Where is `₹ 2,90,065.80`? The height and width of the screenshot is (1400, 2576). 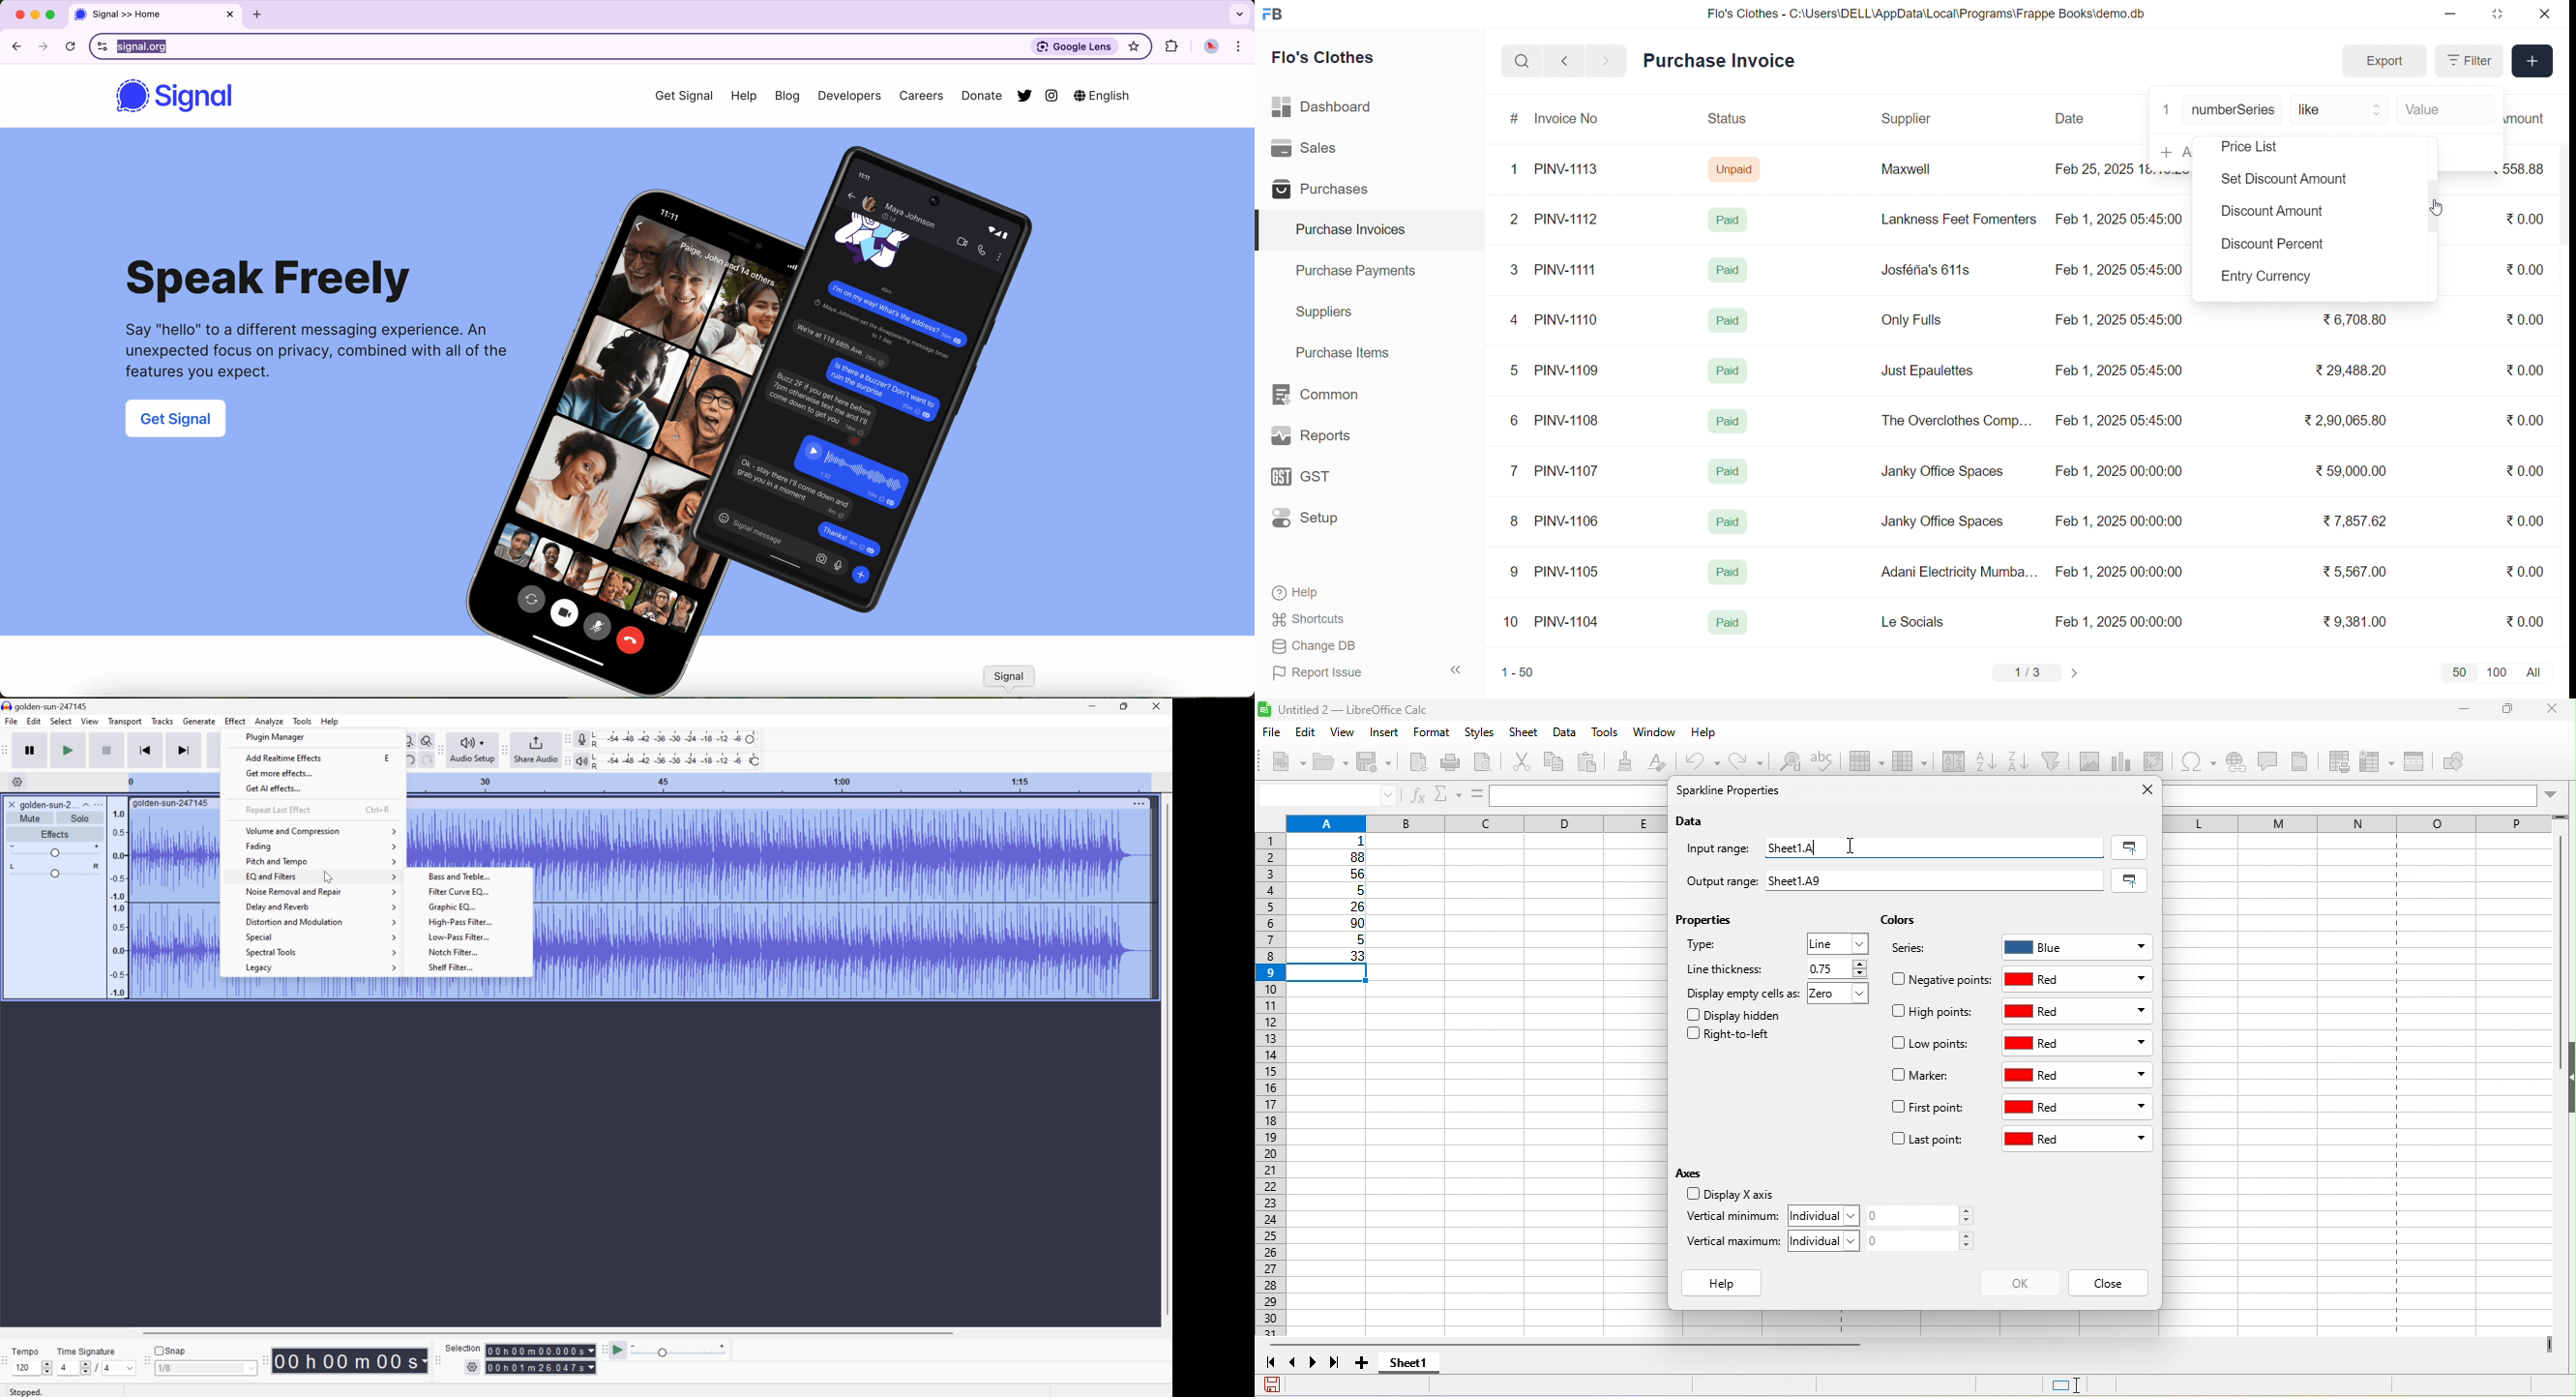
₹ 2,90,065.80 is located at coordinates (2347, 421).